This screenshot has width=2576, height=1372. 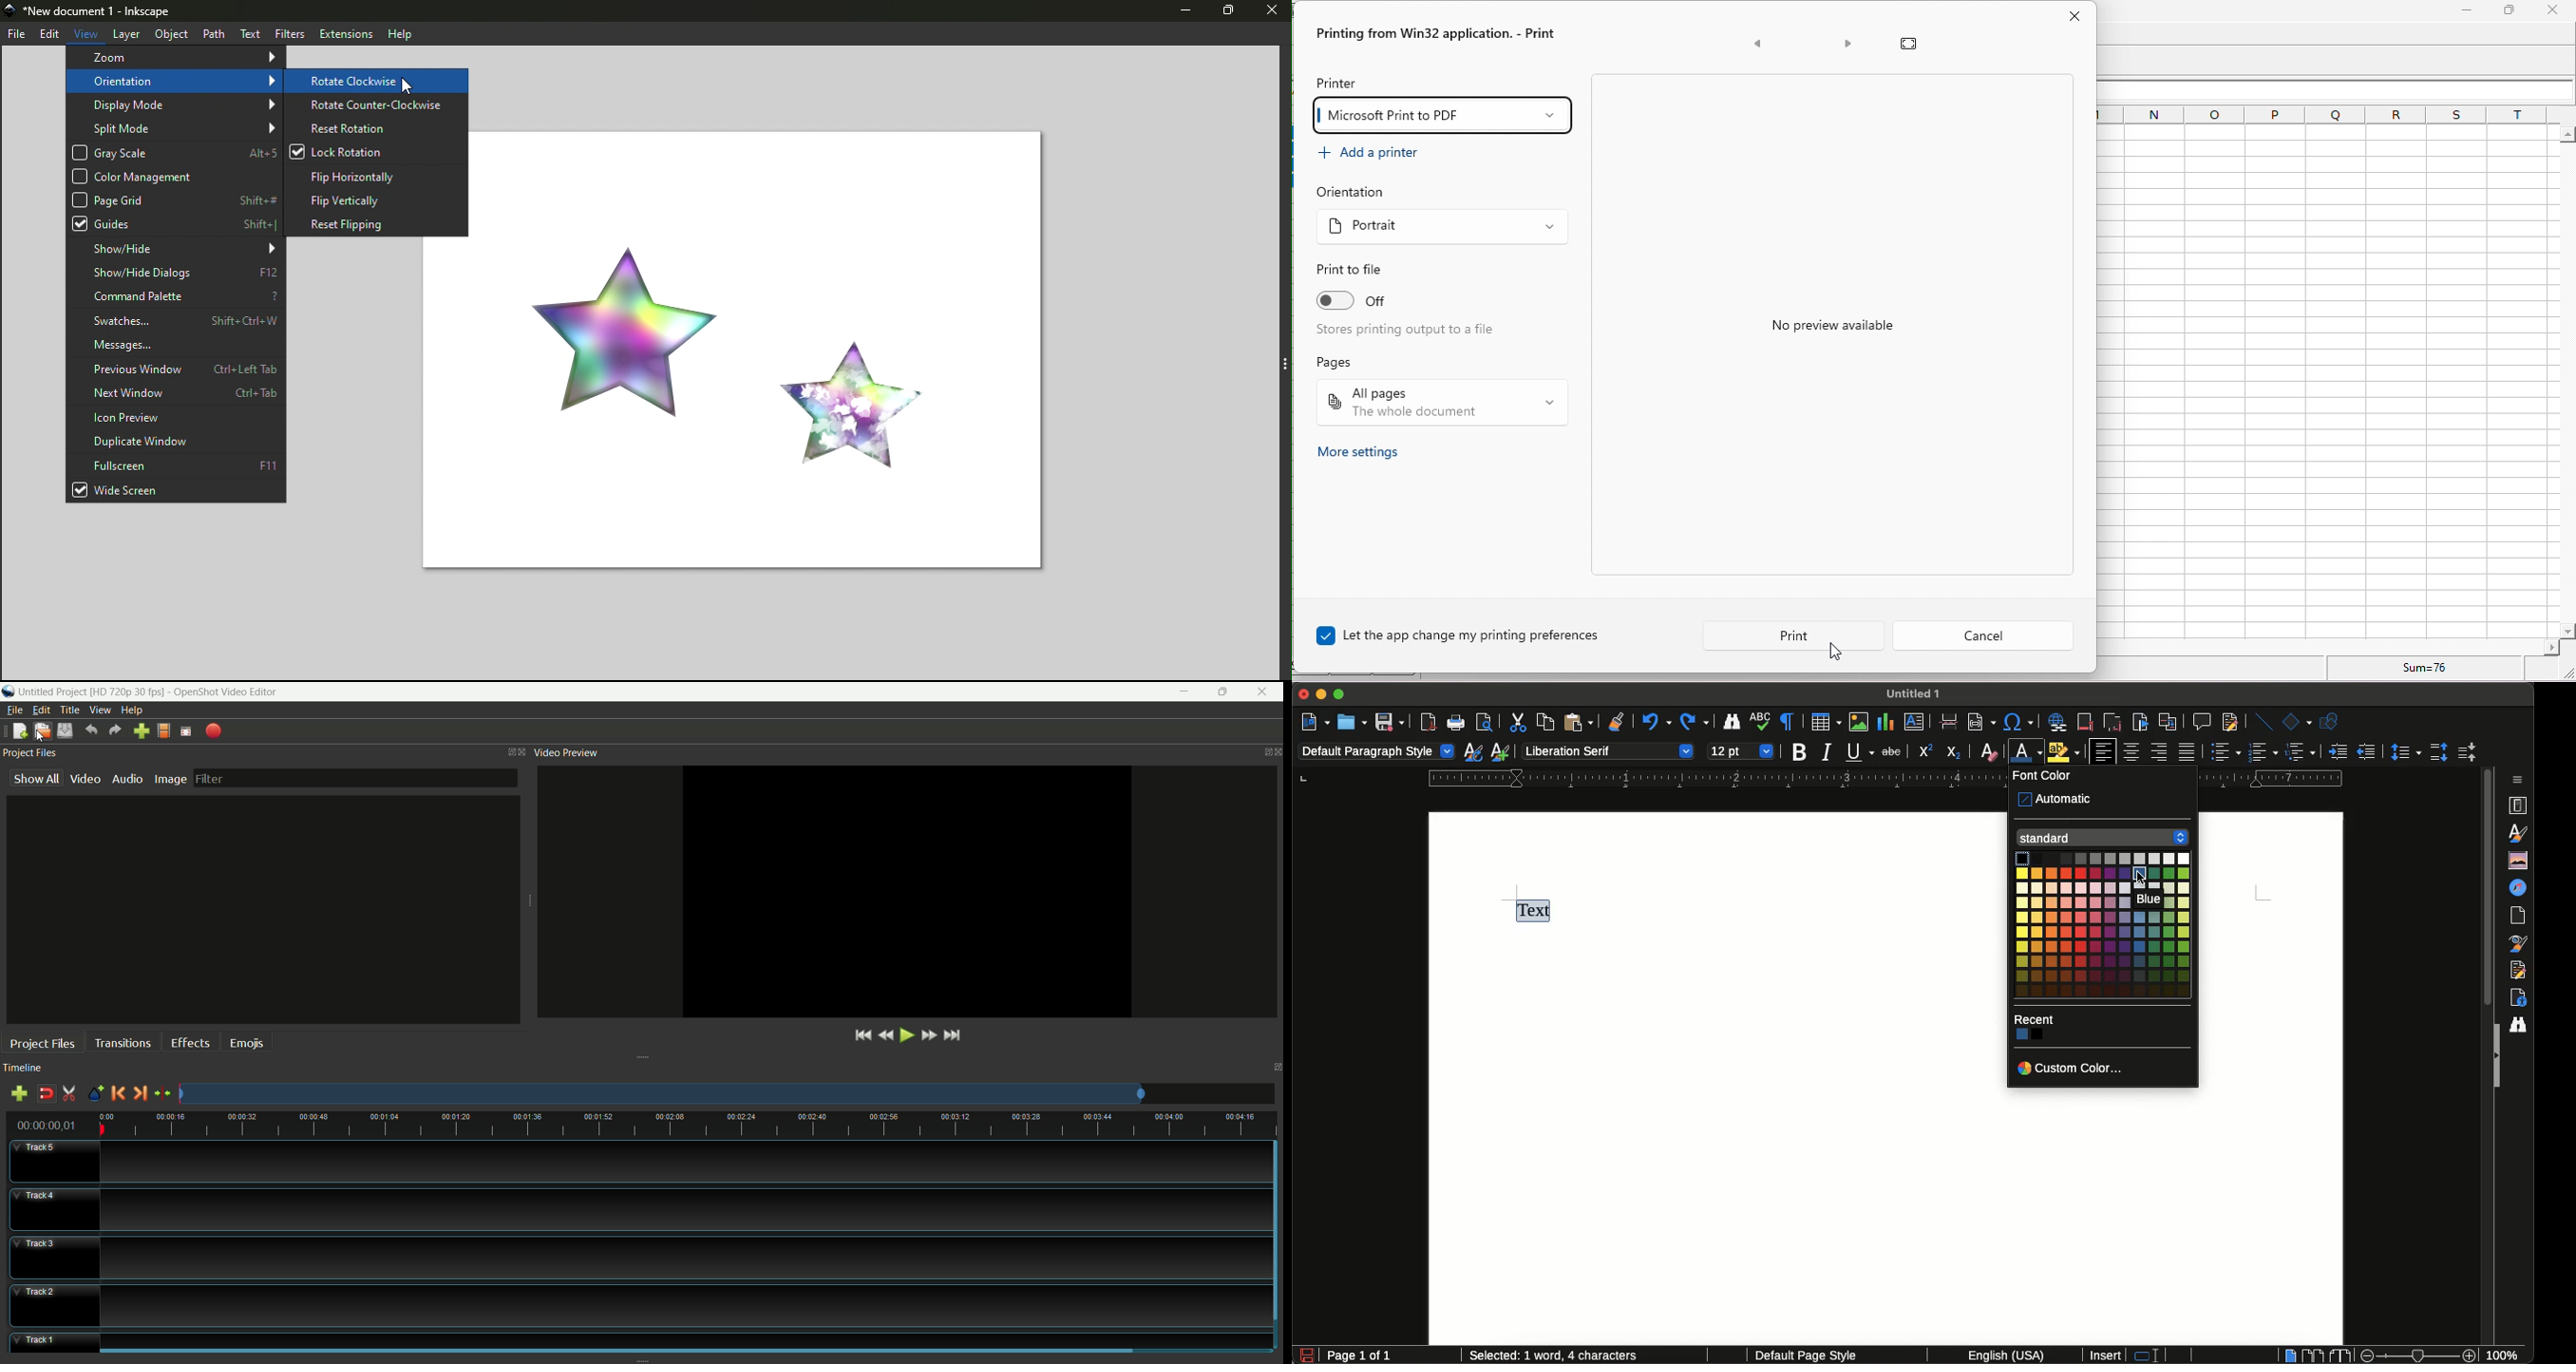 I want to click on Standard selection, so click(x=2154, y=1356).